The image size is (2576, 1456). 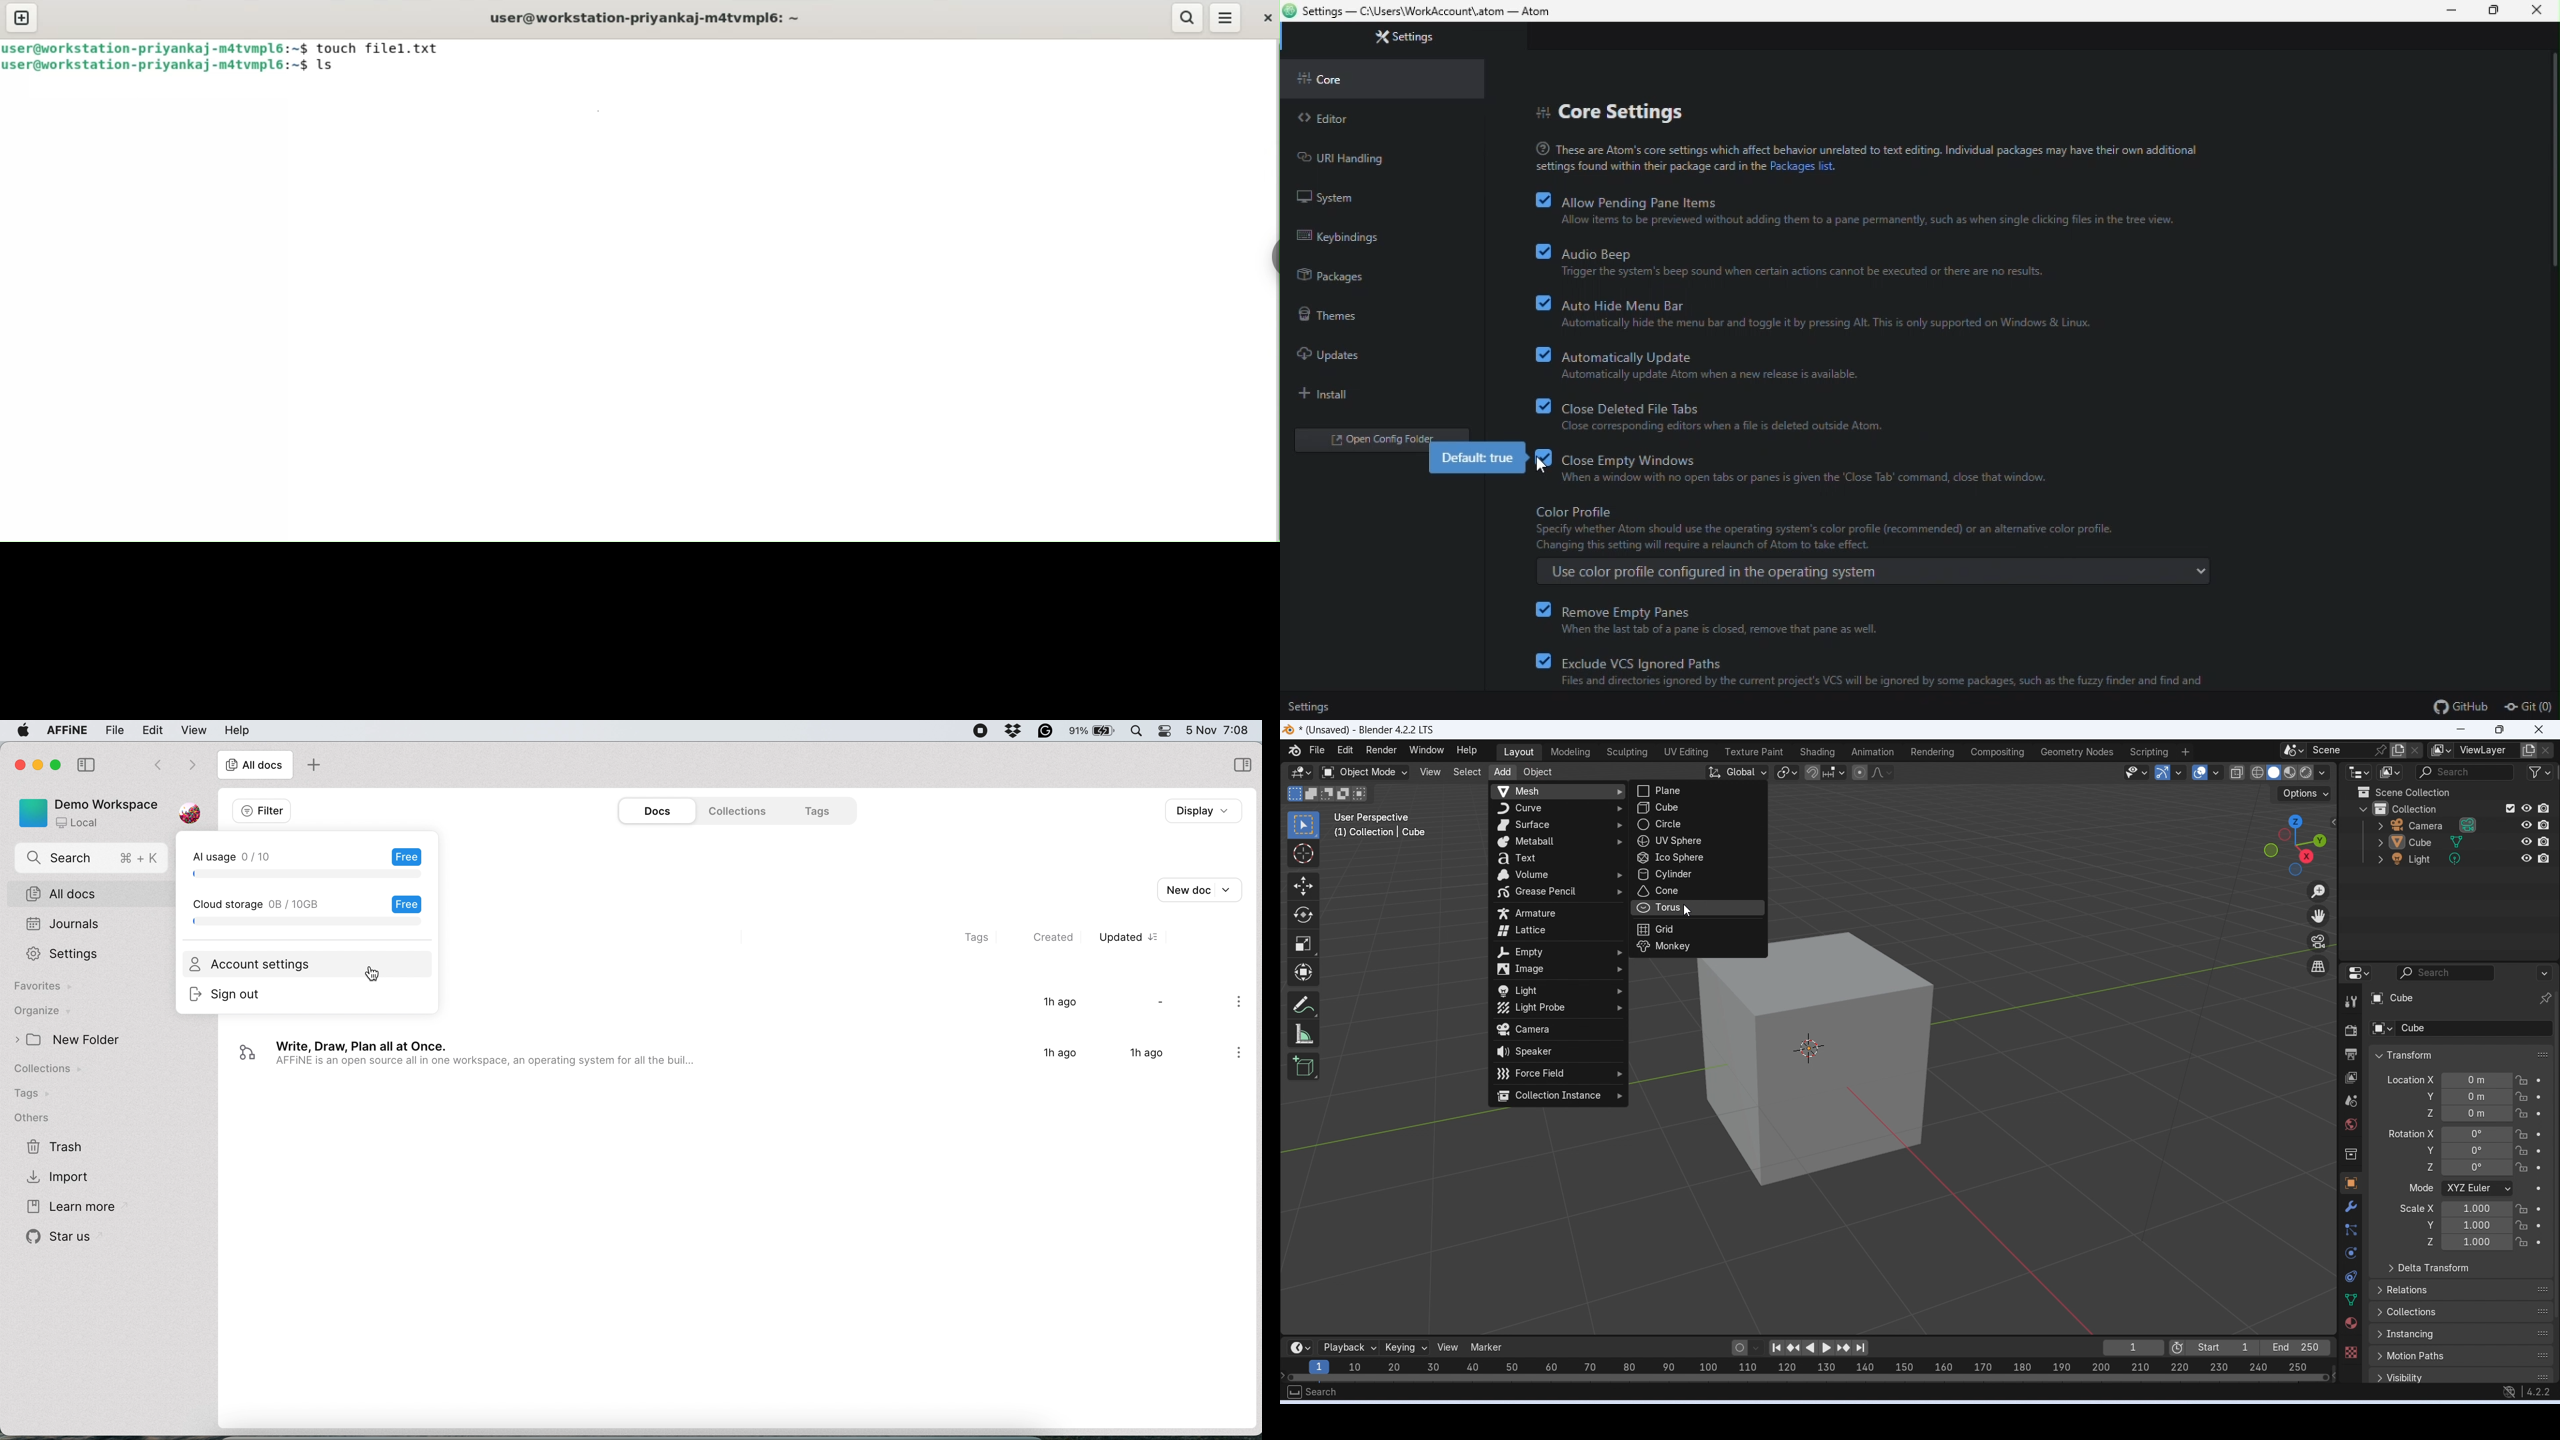 I want to click on Editor type, so click(x=1299, y=773).